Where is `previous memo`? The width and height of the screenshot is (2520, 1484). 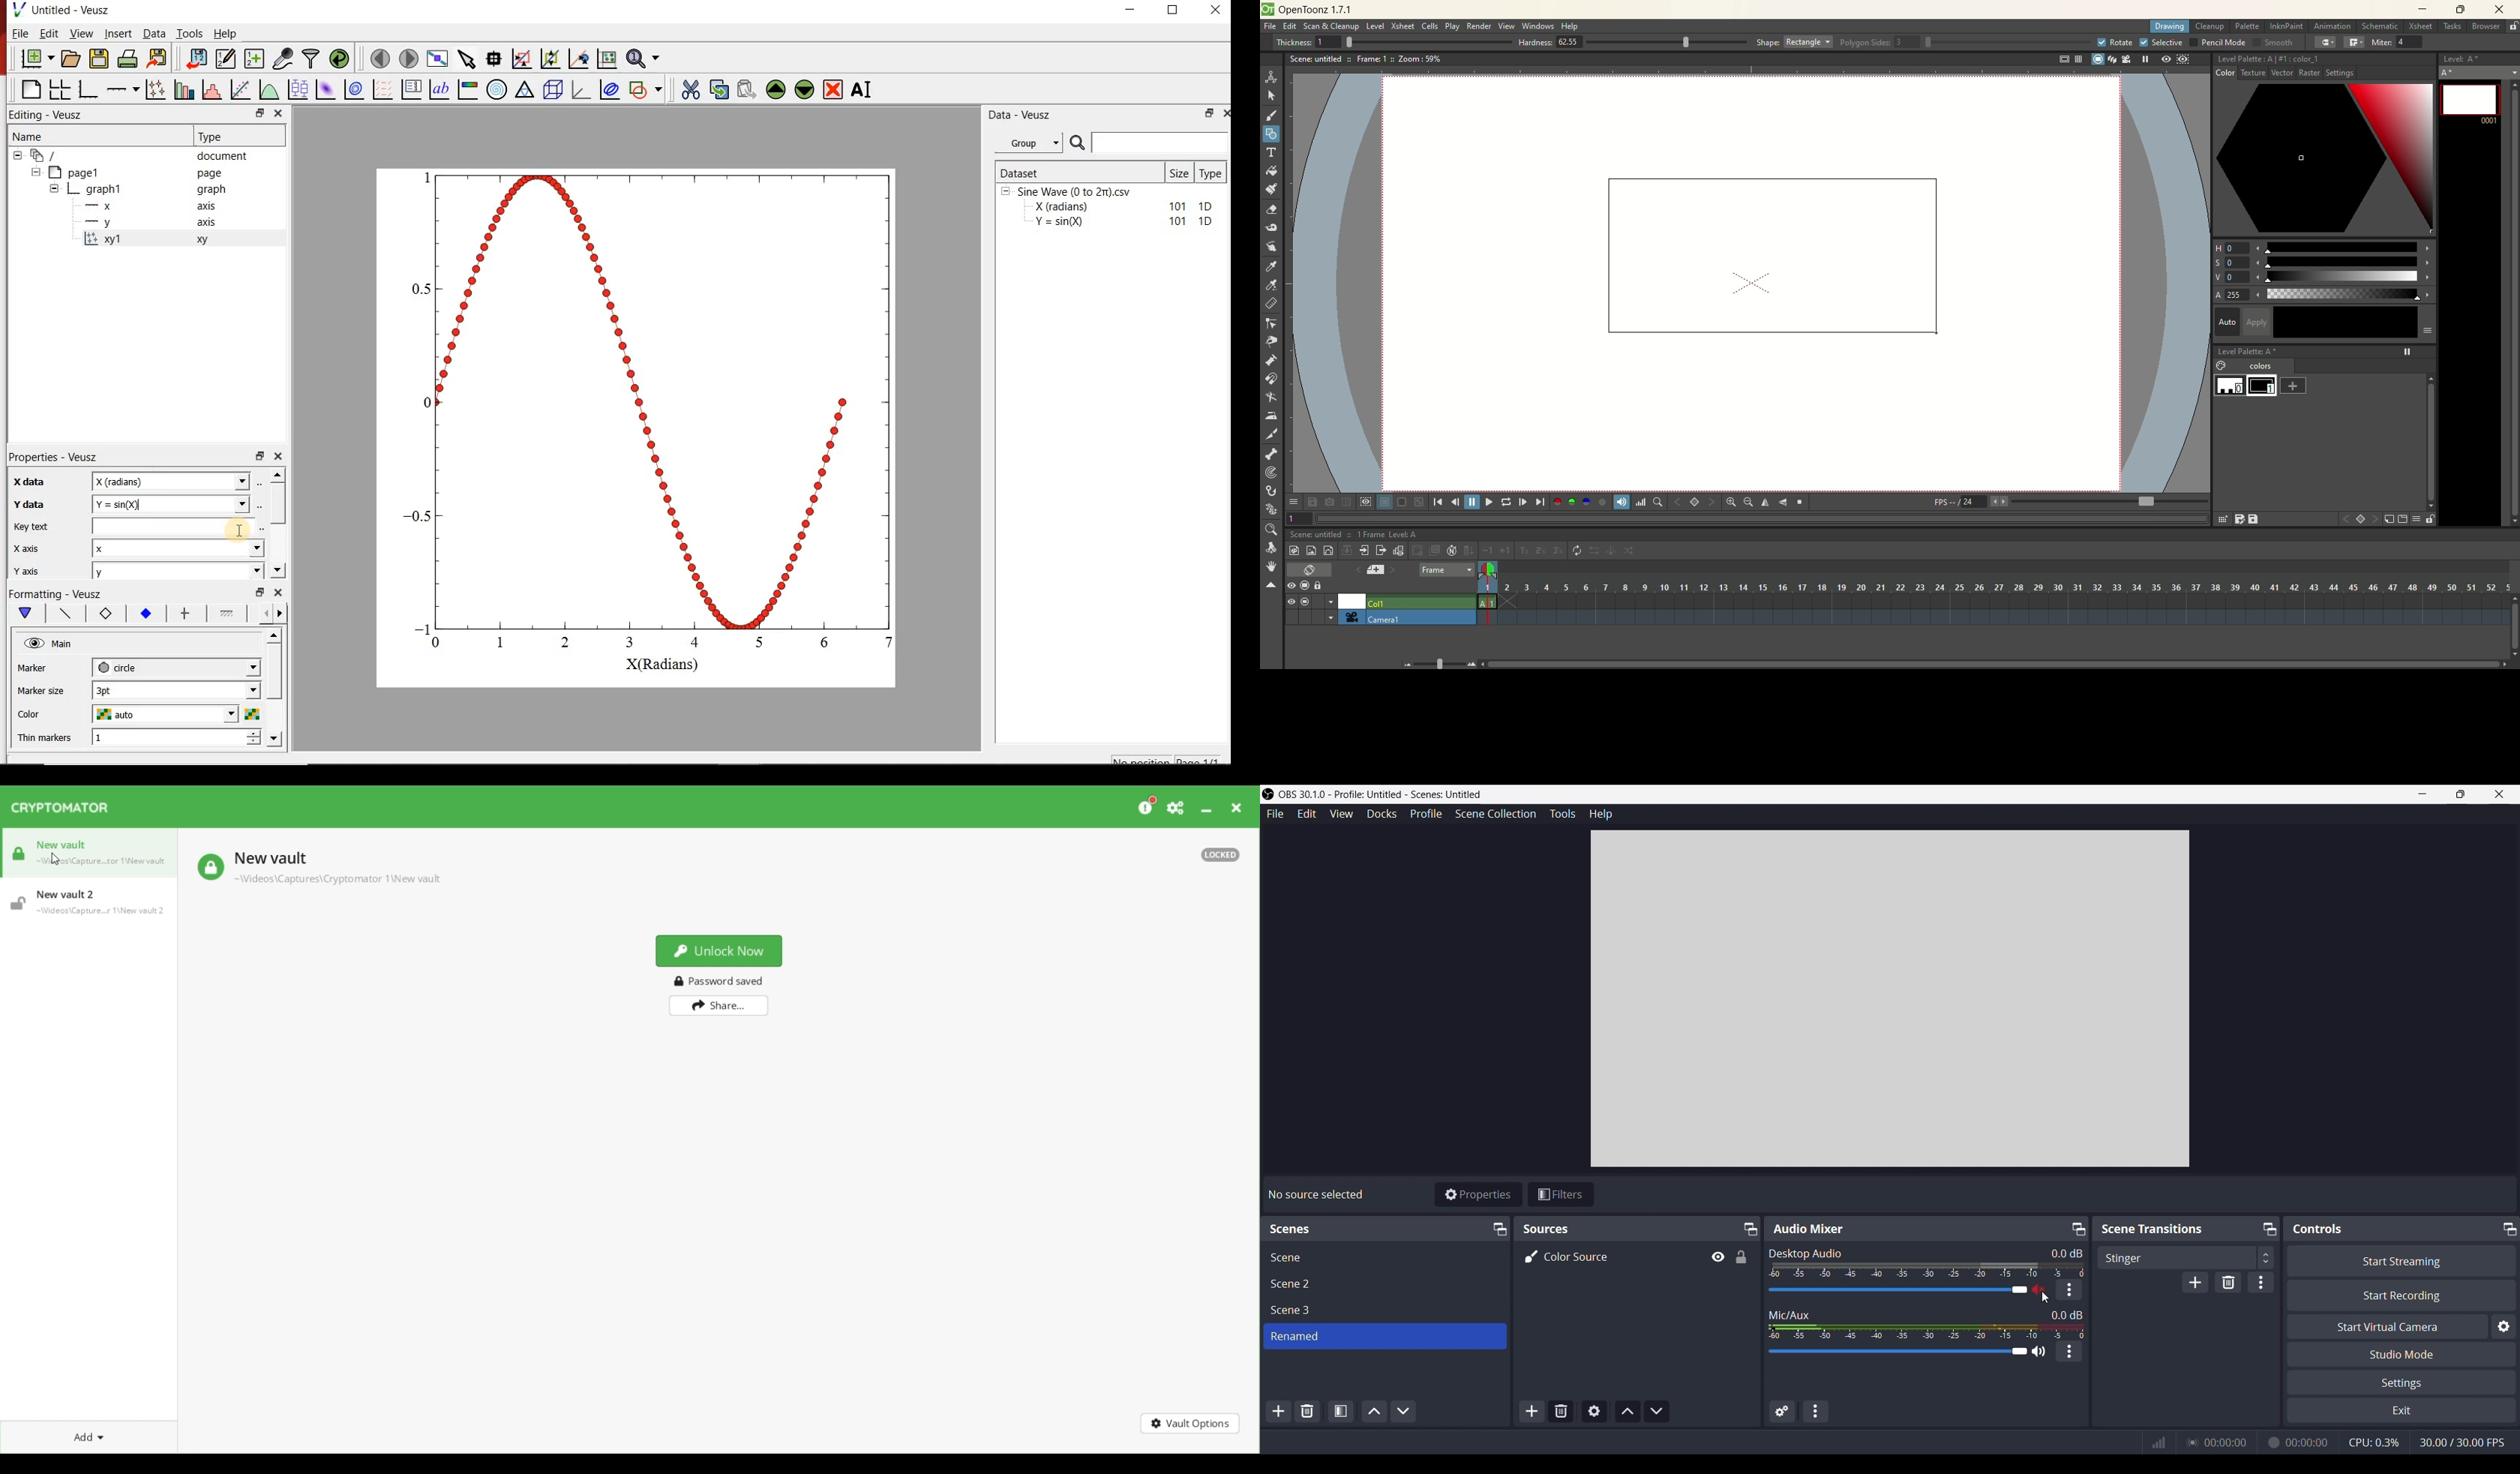 previous memo is located at coordinates (1355, 568).